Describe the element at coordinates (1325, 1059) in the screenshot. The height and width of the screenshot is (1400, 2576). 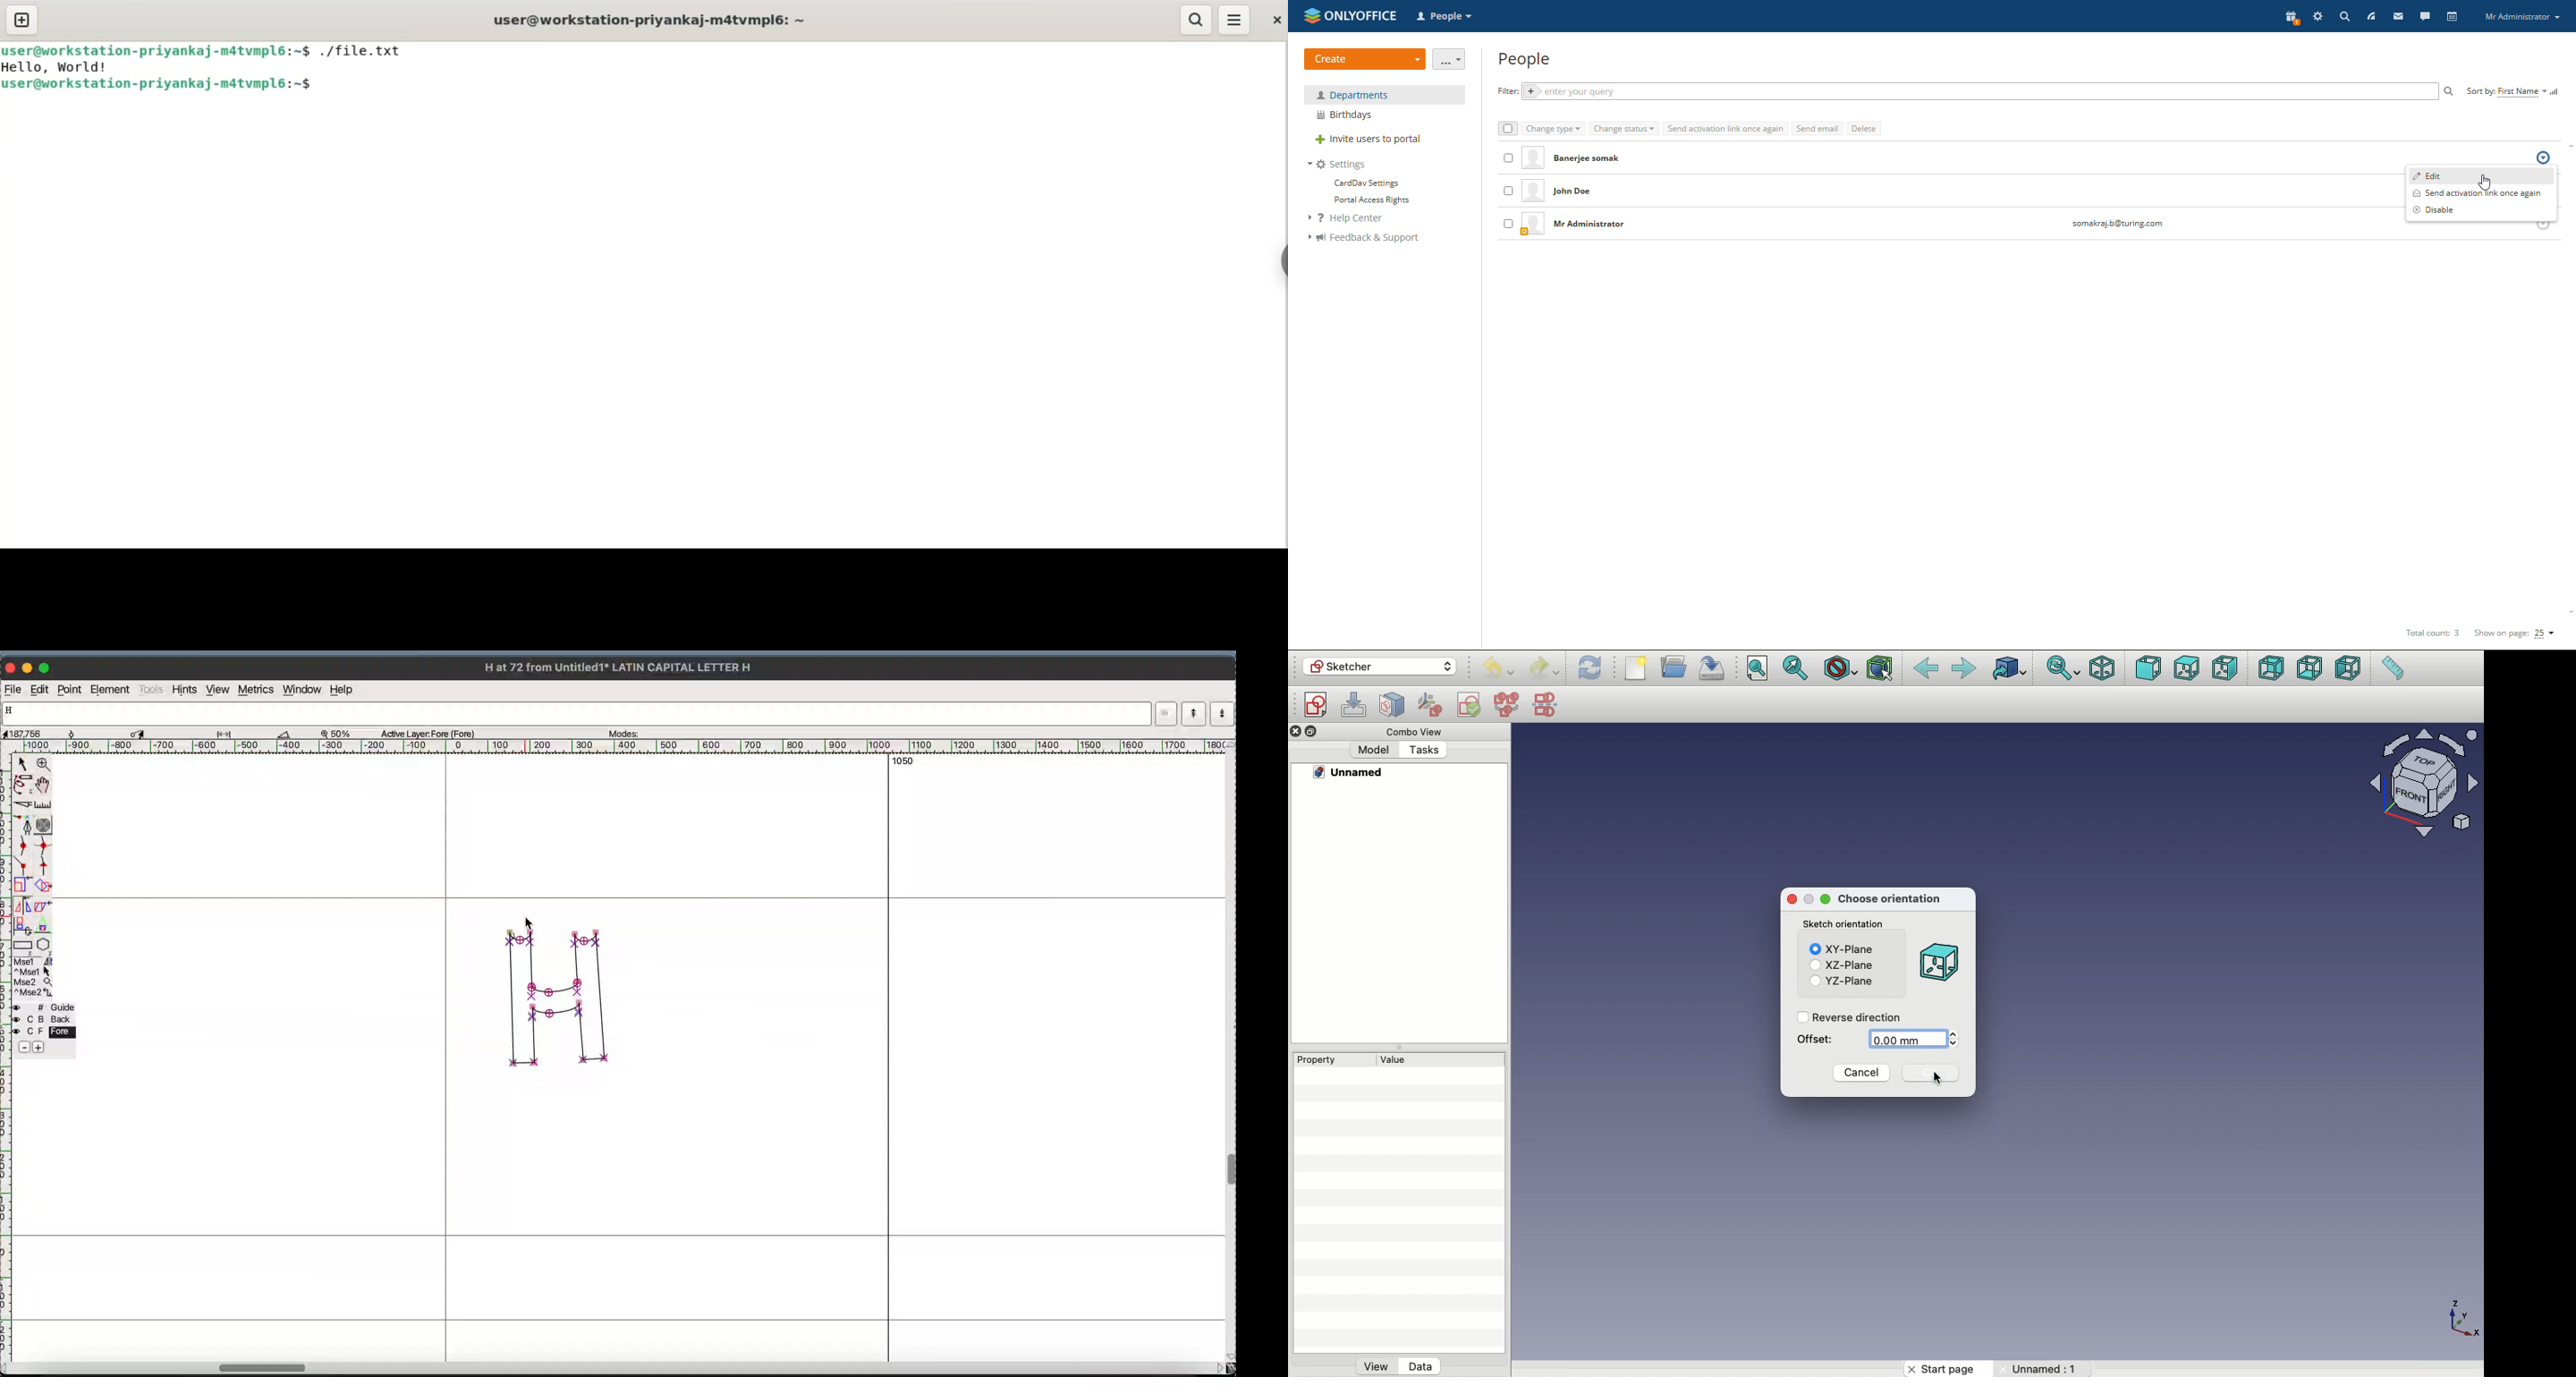
I see `Property ` at that location.